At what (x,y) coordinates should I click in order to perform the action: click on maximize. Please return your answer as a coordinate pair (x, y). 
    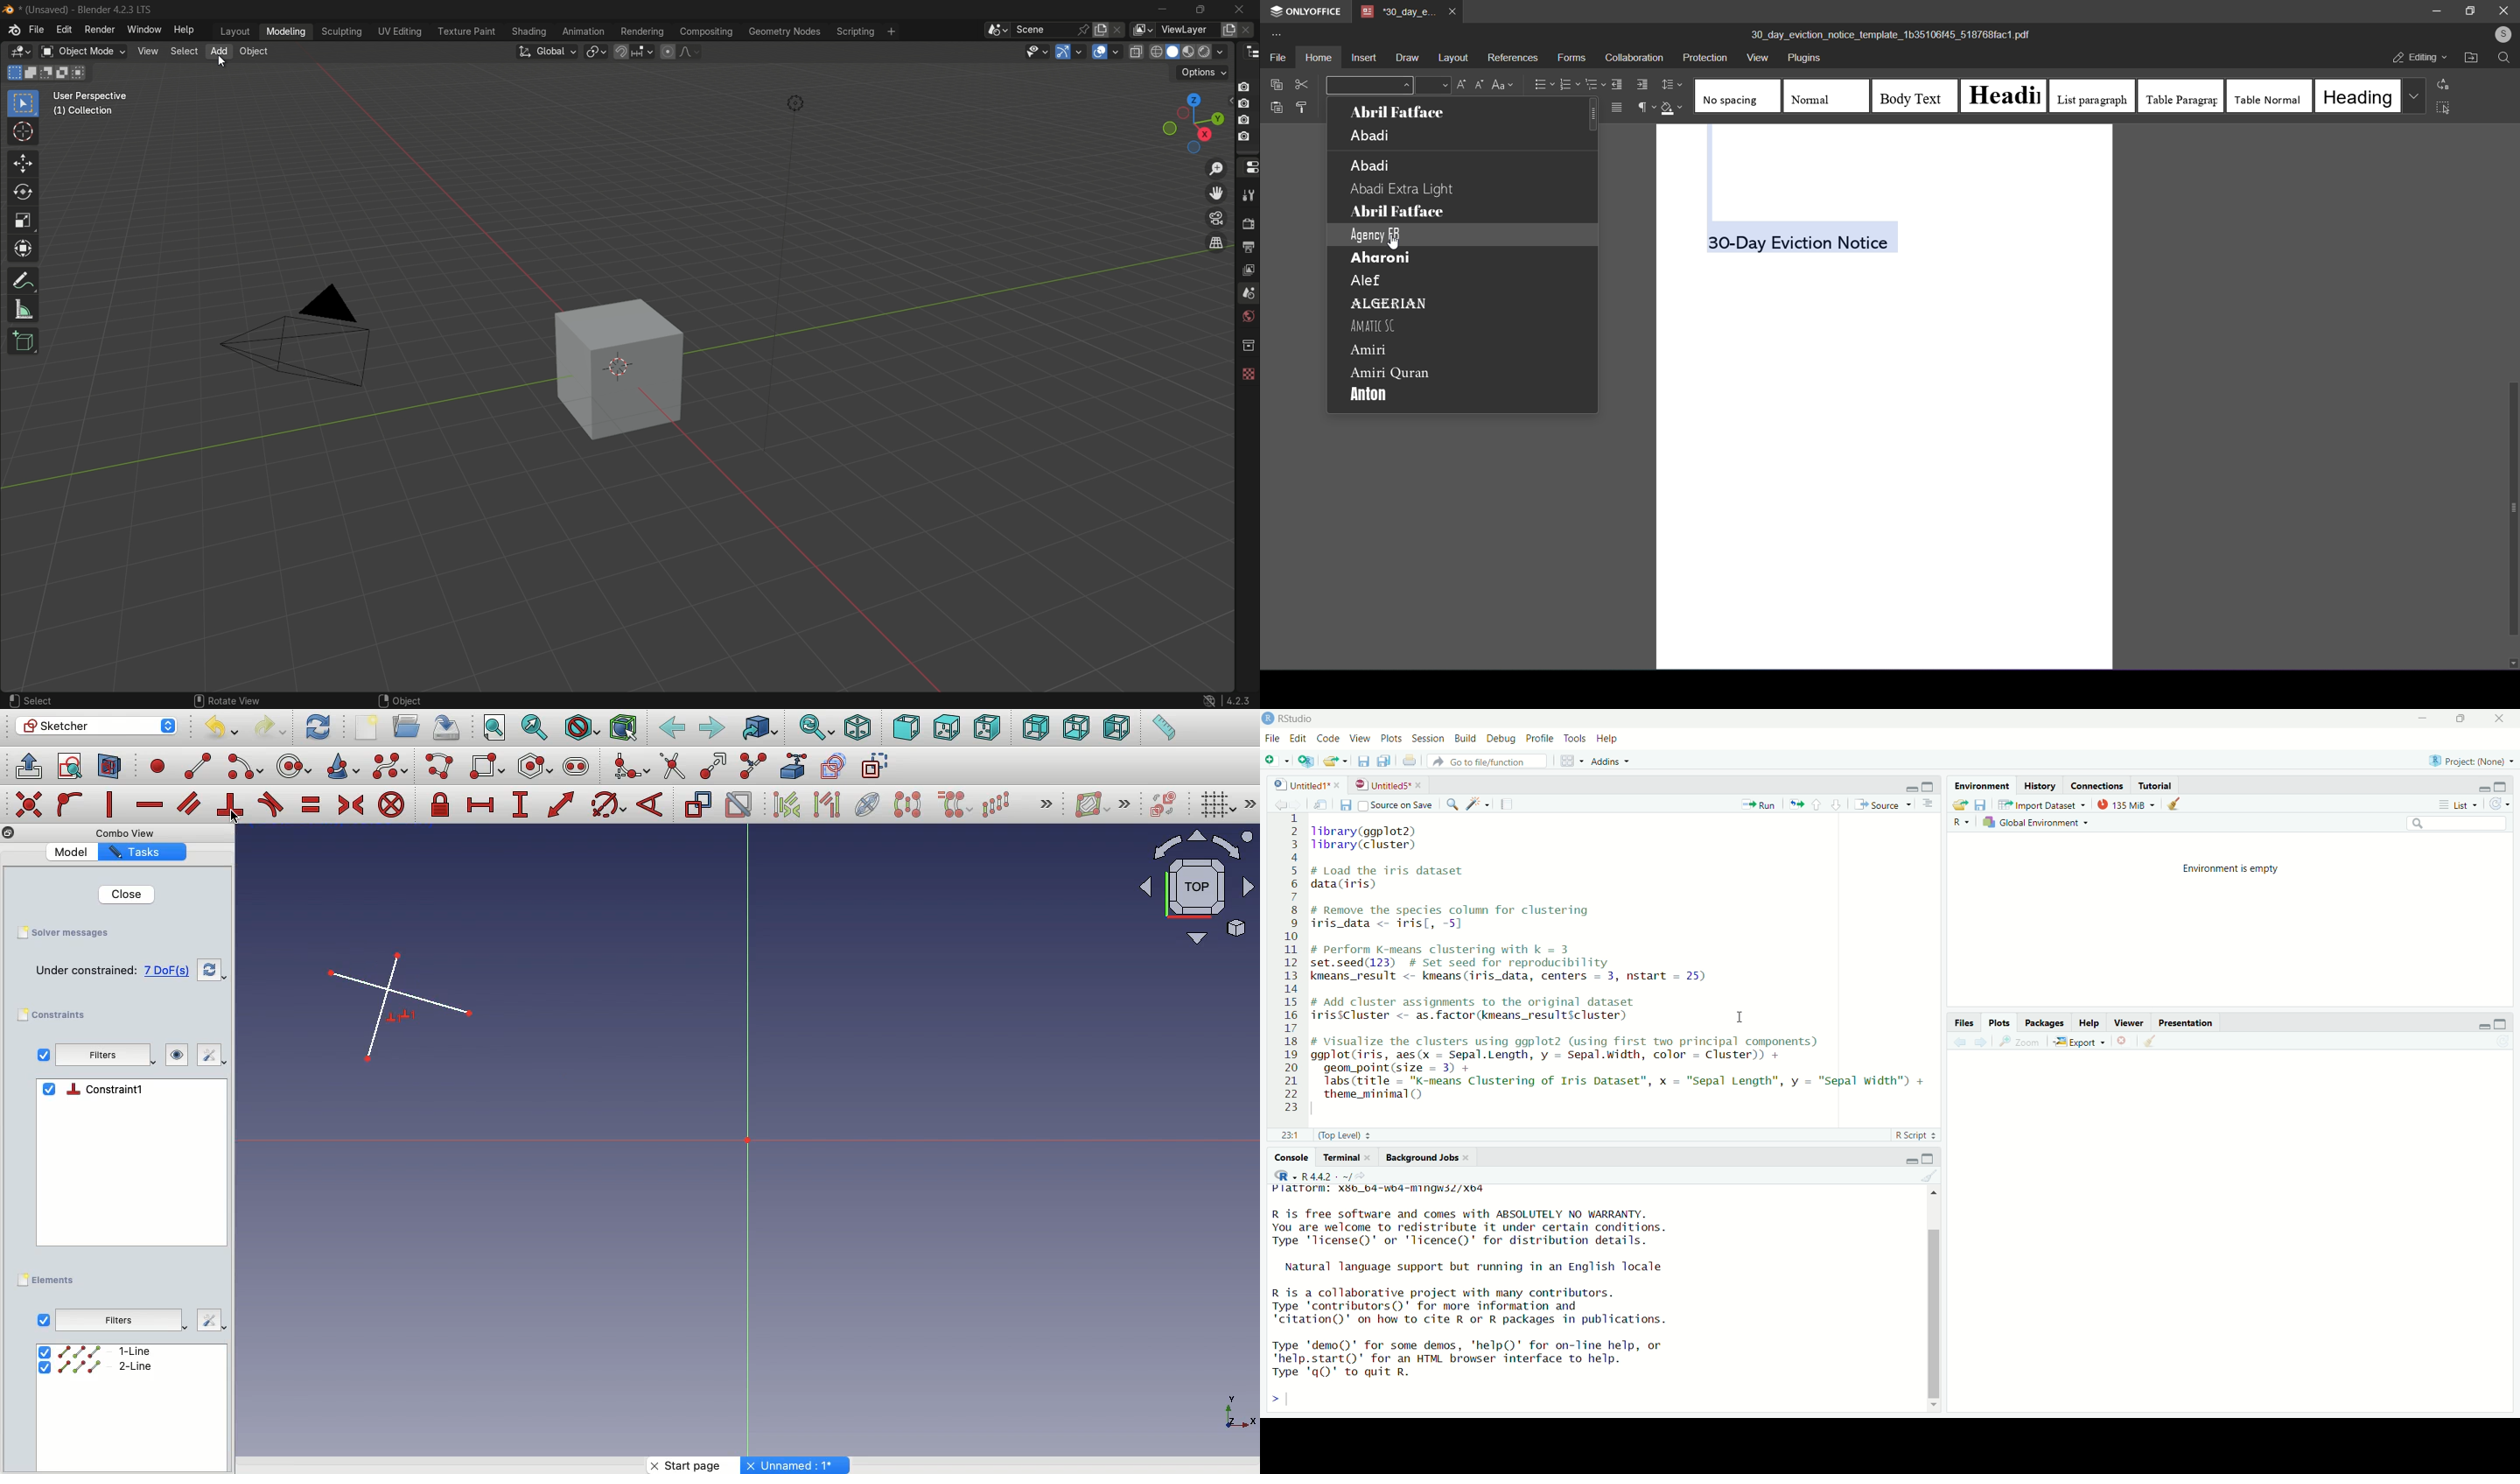
    Looking at the image, I should click on (1930, 1156).